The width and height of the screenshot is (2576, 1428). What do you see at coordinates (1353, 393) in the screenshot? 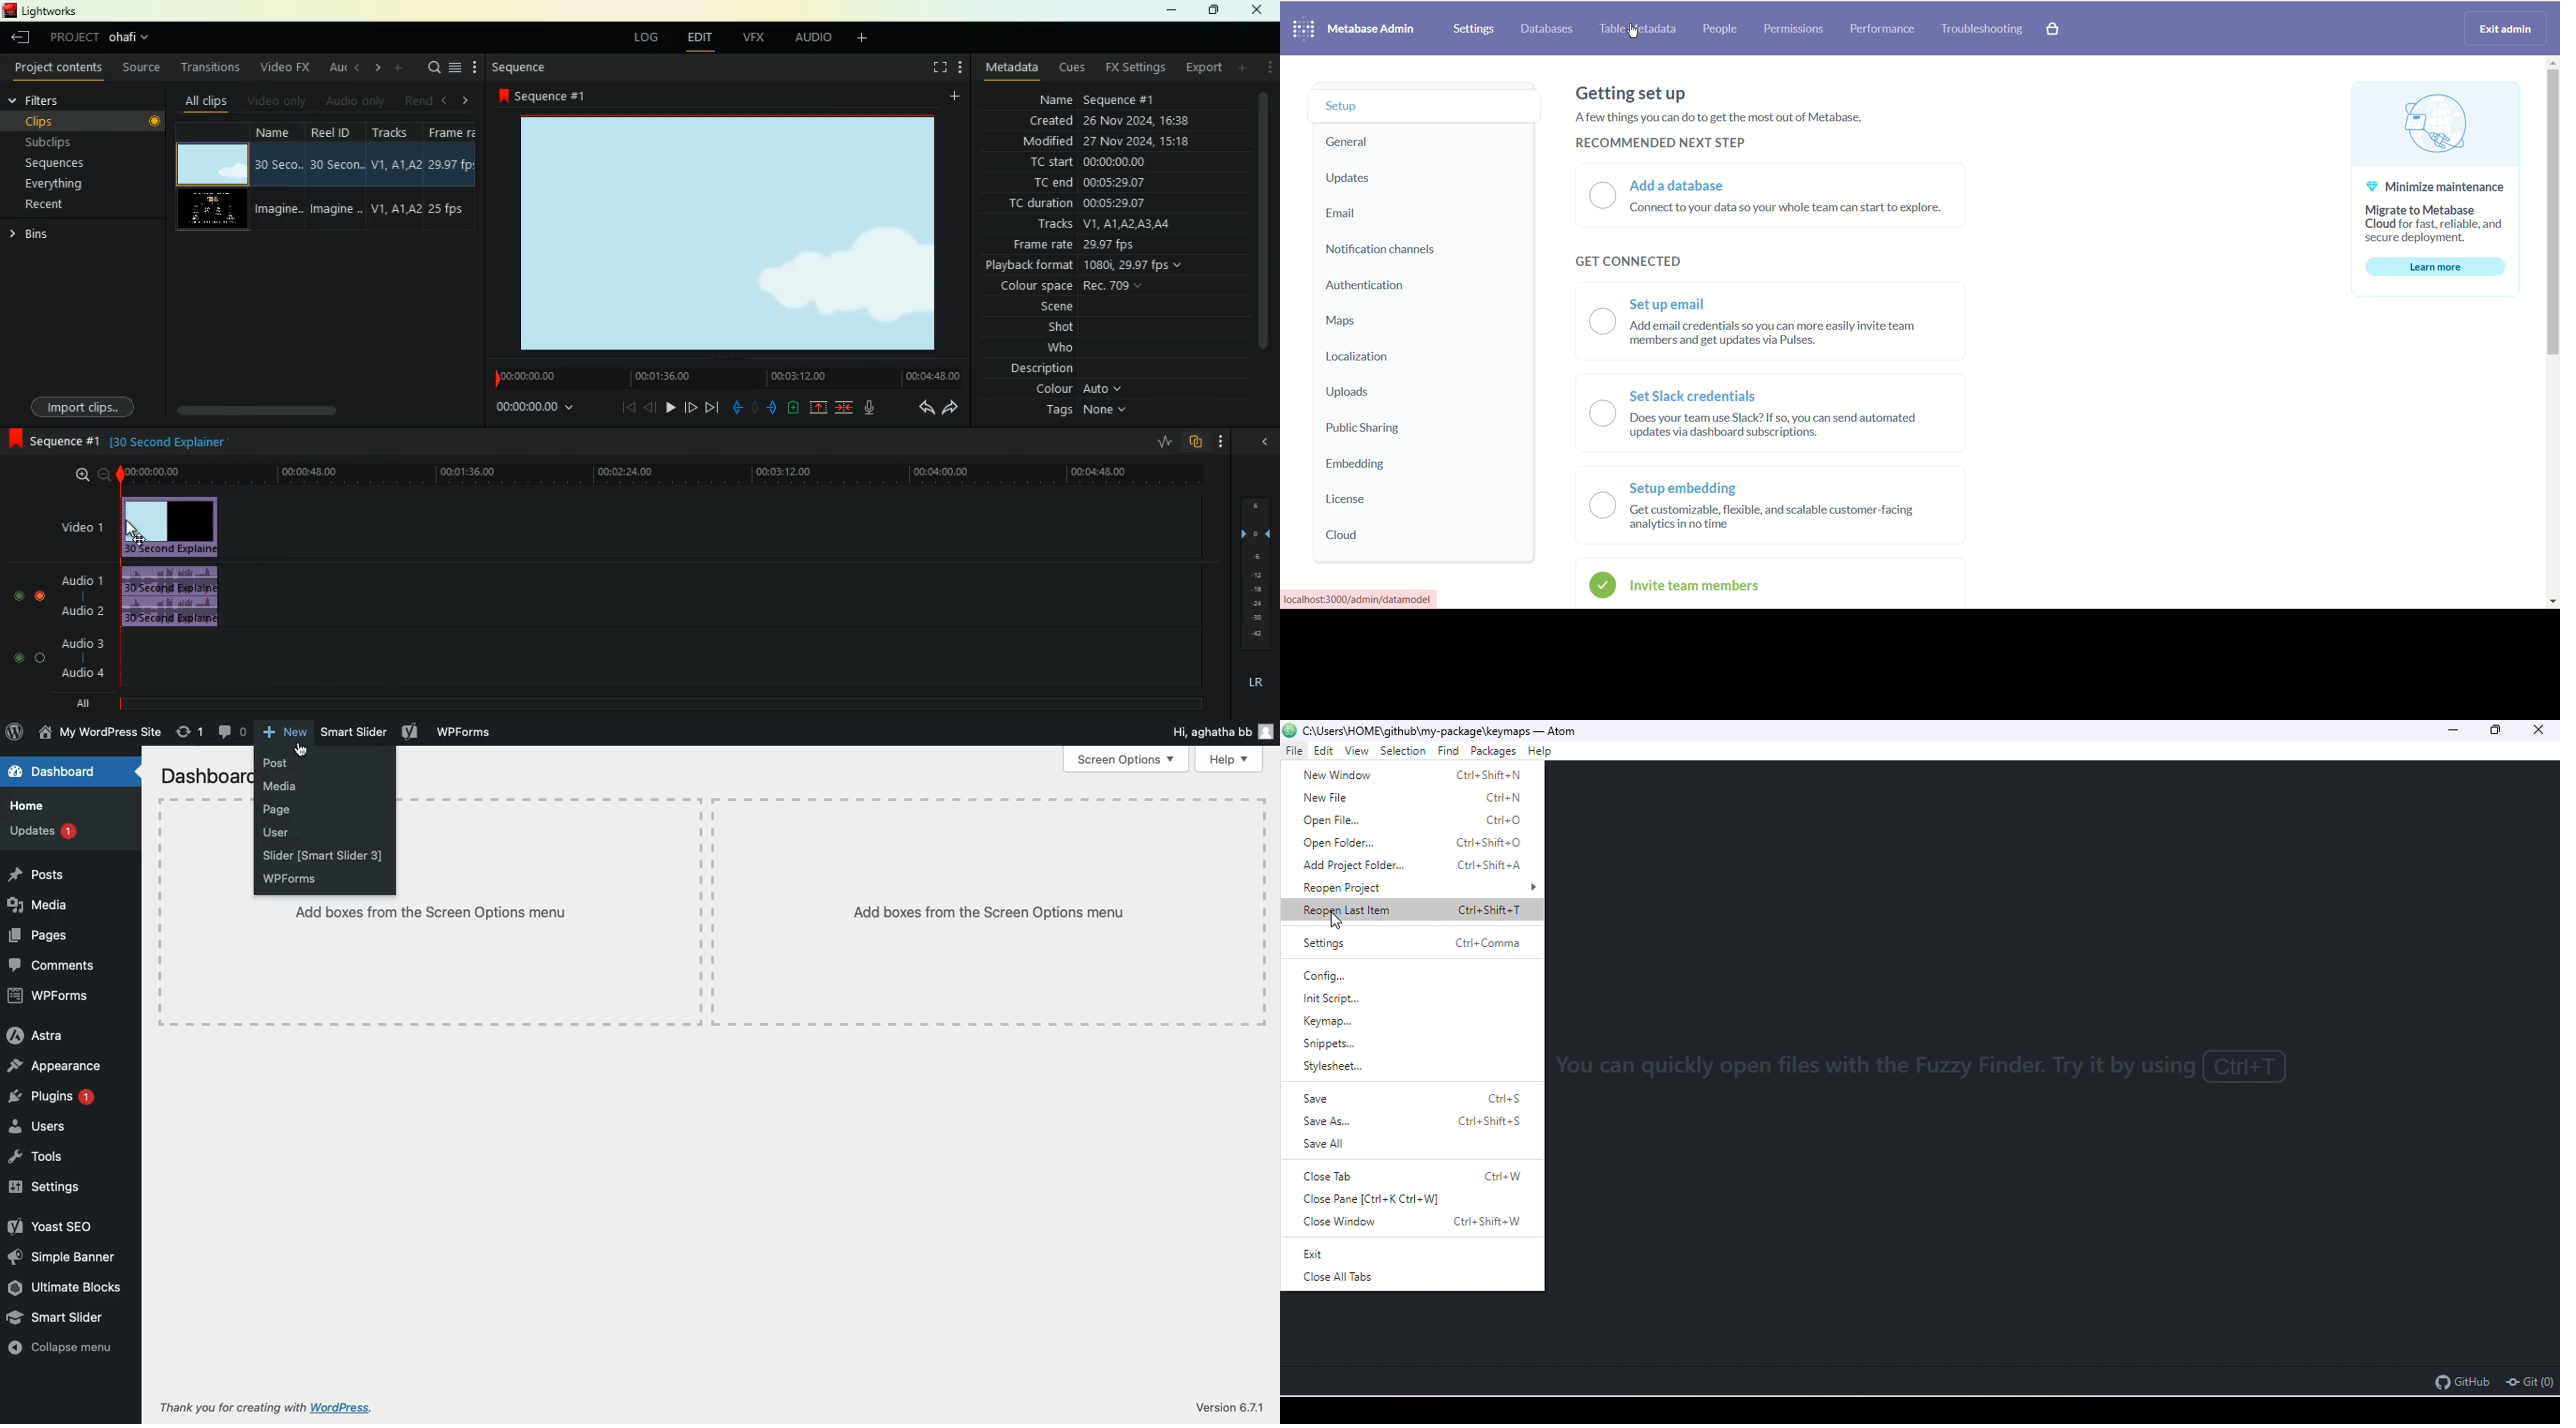
I see `uploads` at bounding box center [1353, 393].